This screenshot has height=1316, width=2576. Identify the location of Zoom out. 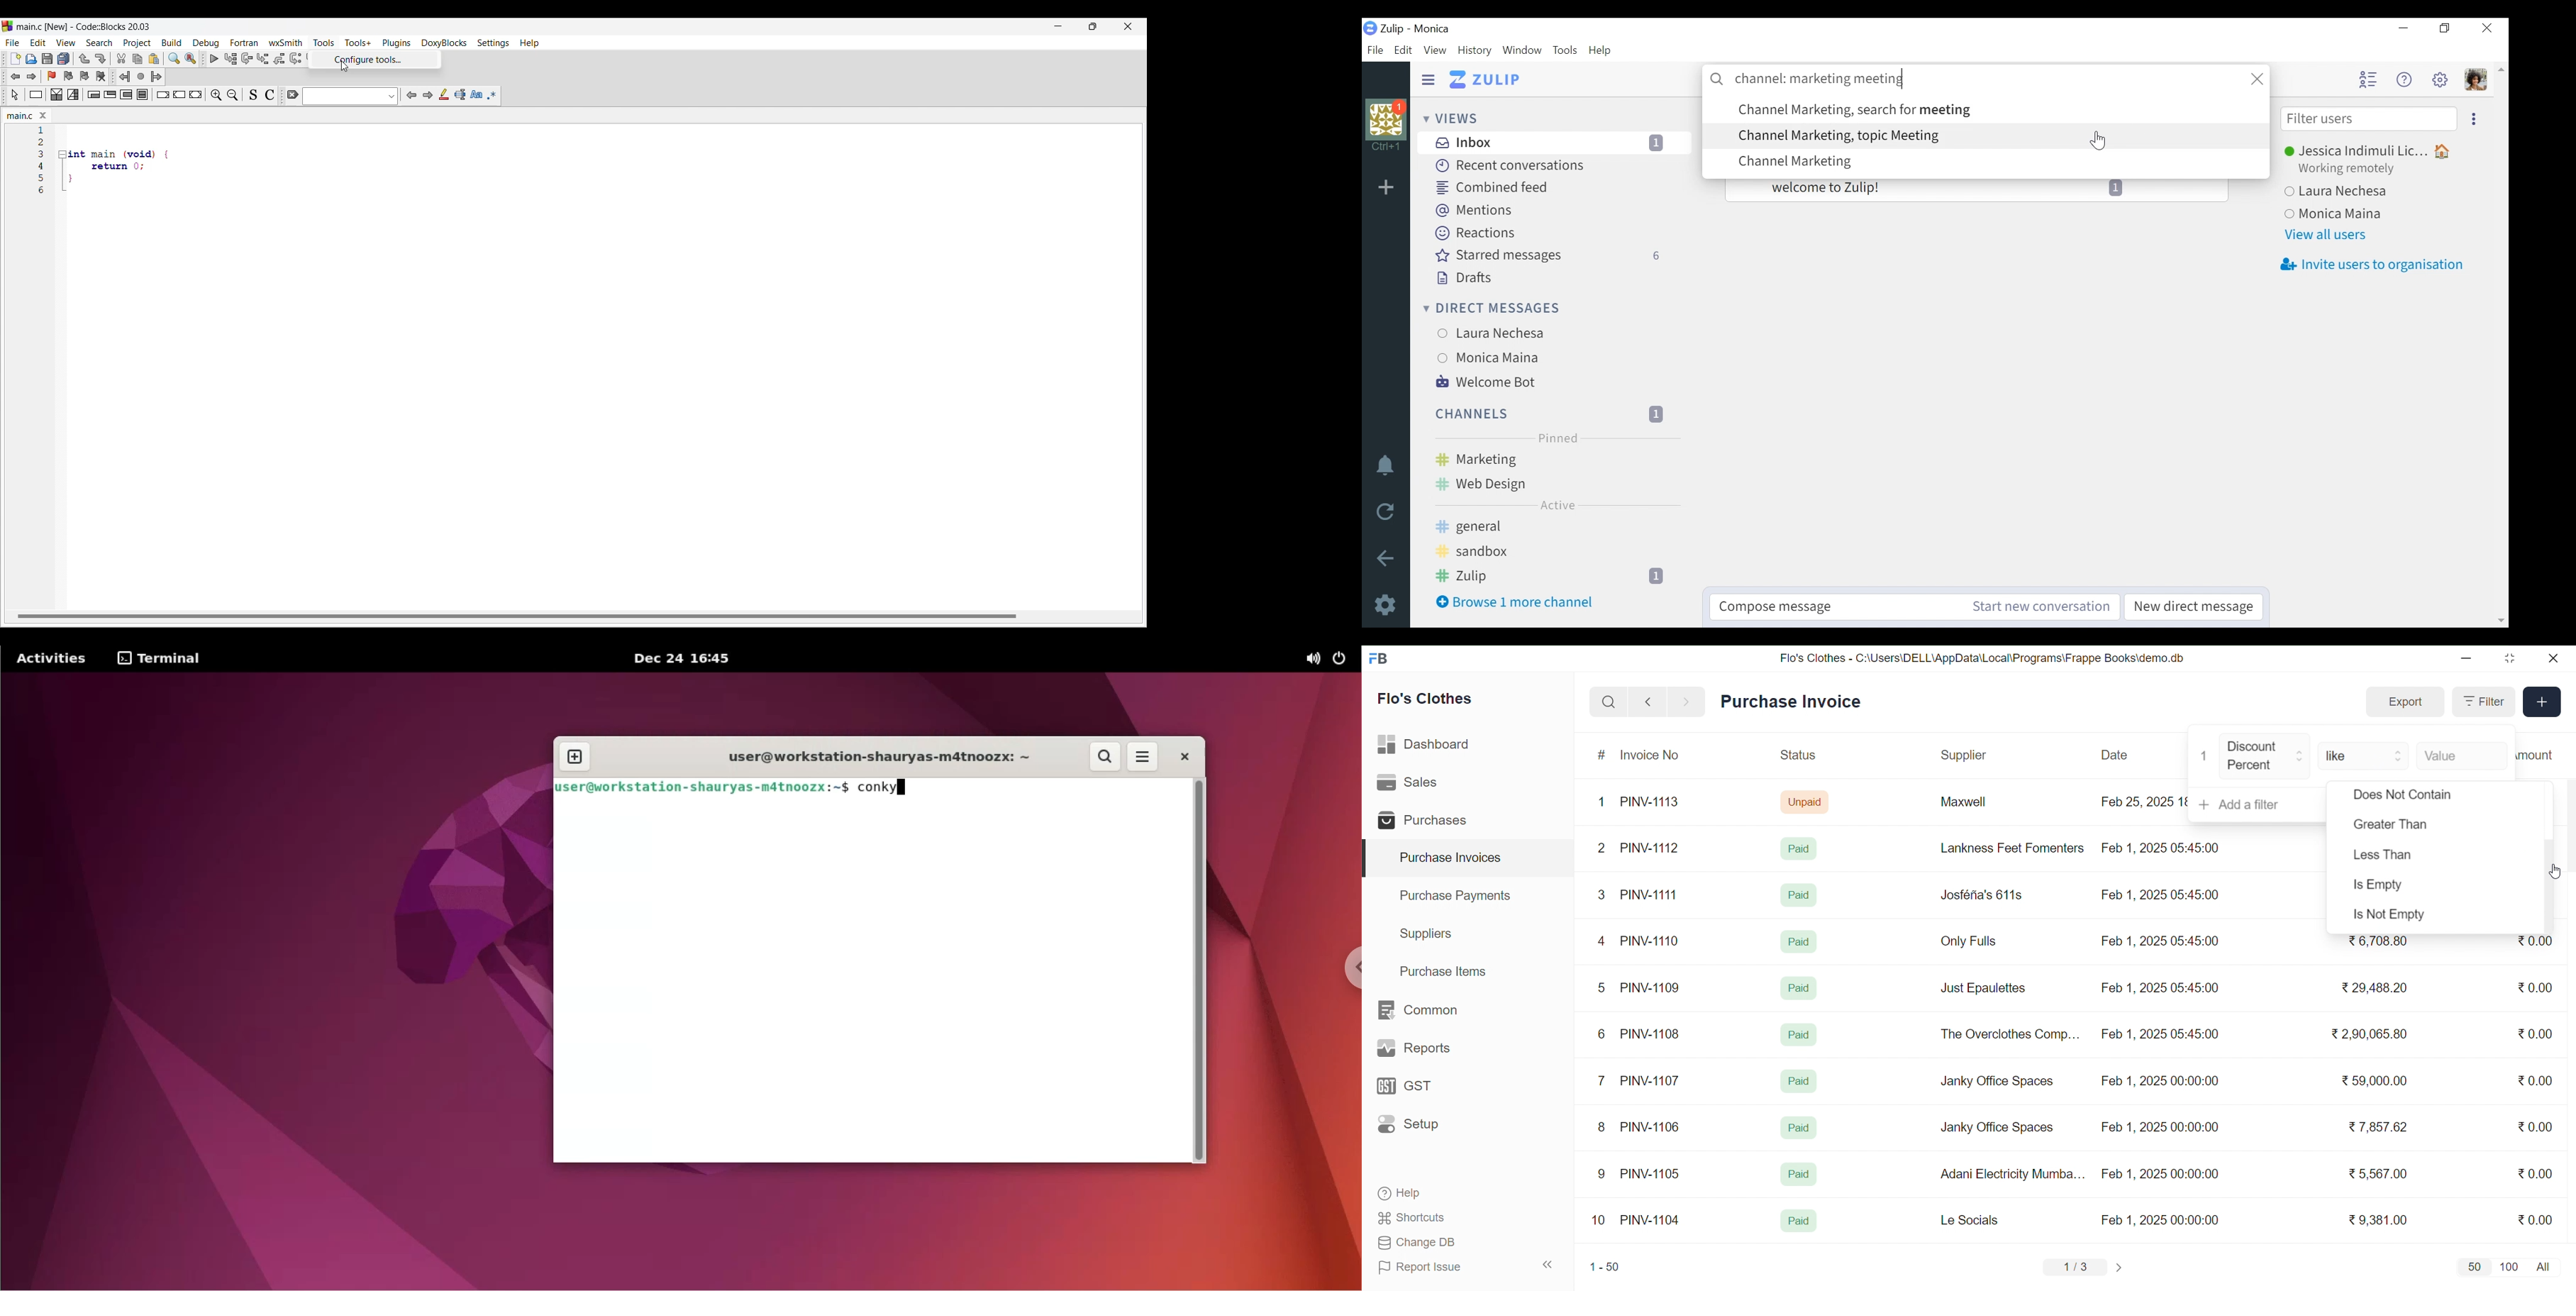
(232, 96).